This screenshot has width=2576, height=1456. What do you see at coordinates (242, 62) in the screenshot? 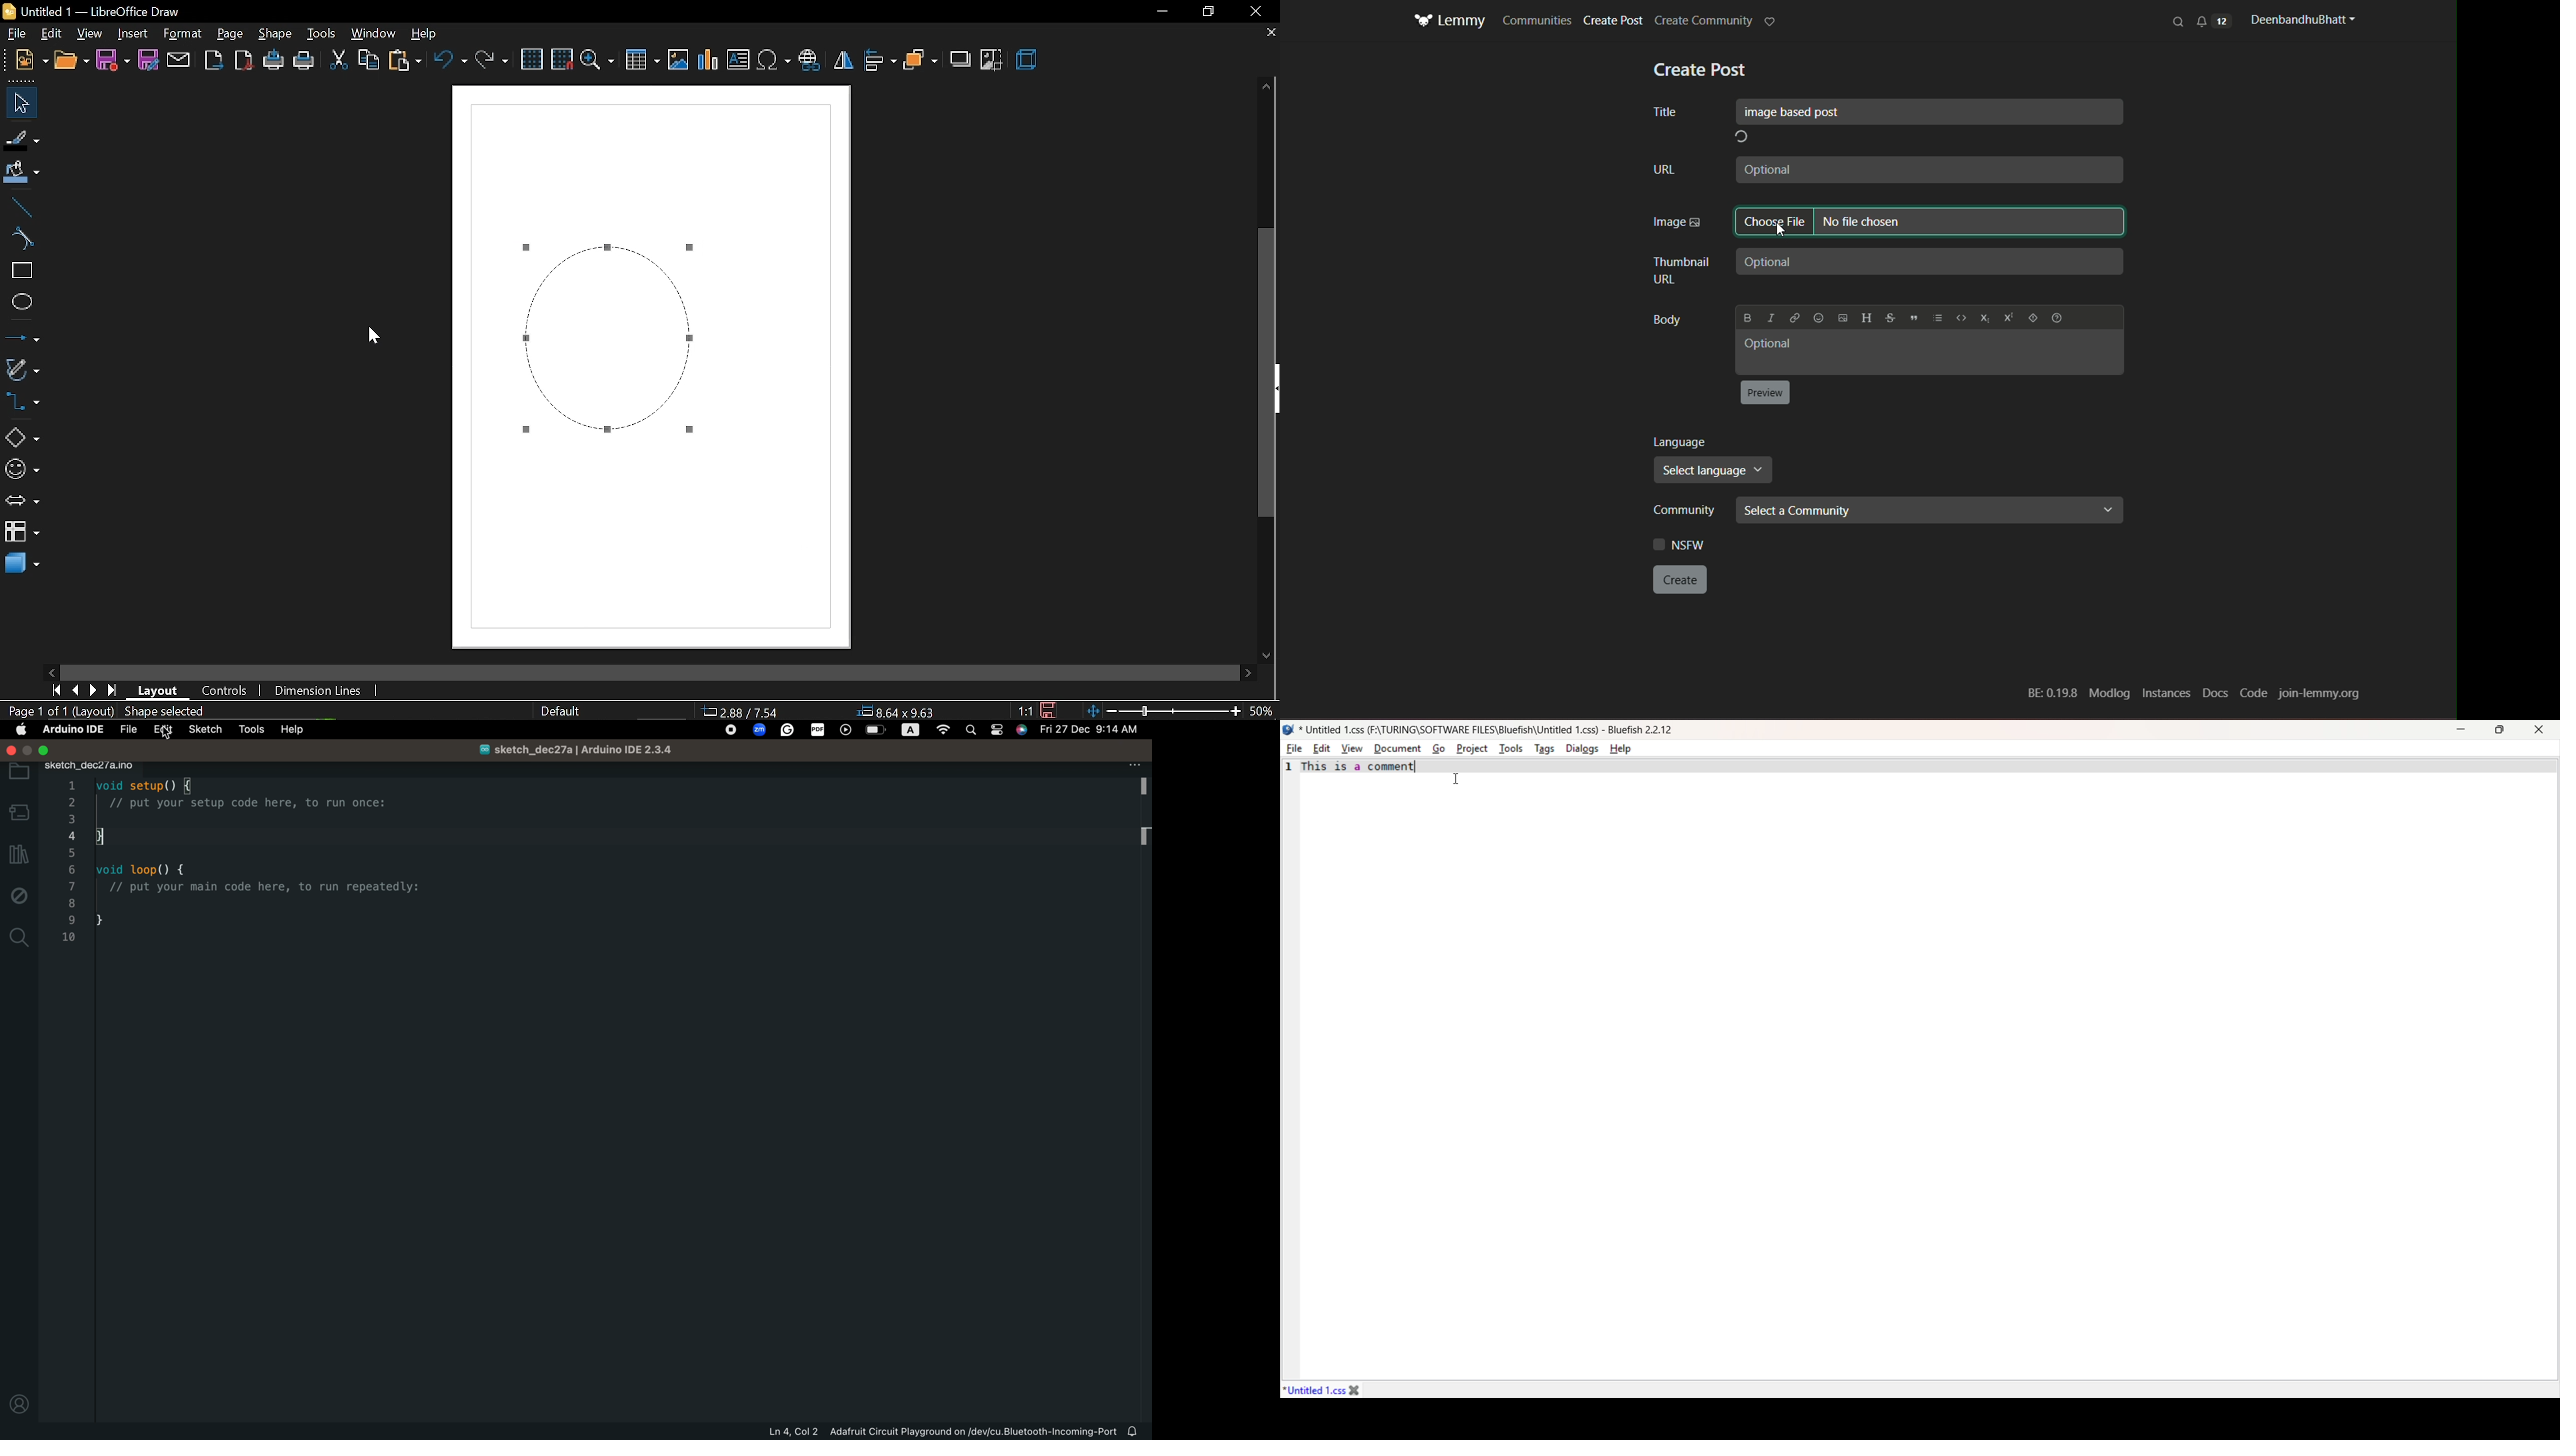
I see `export as` at bounding box center [242, 62].